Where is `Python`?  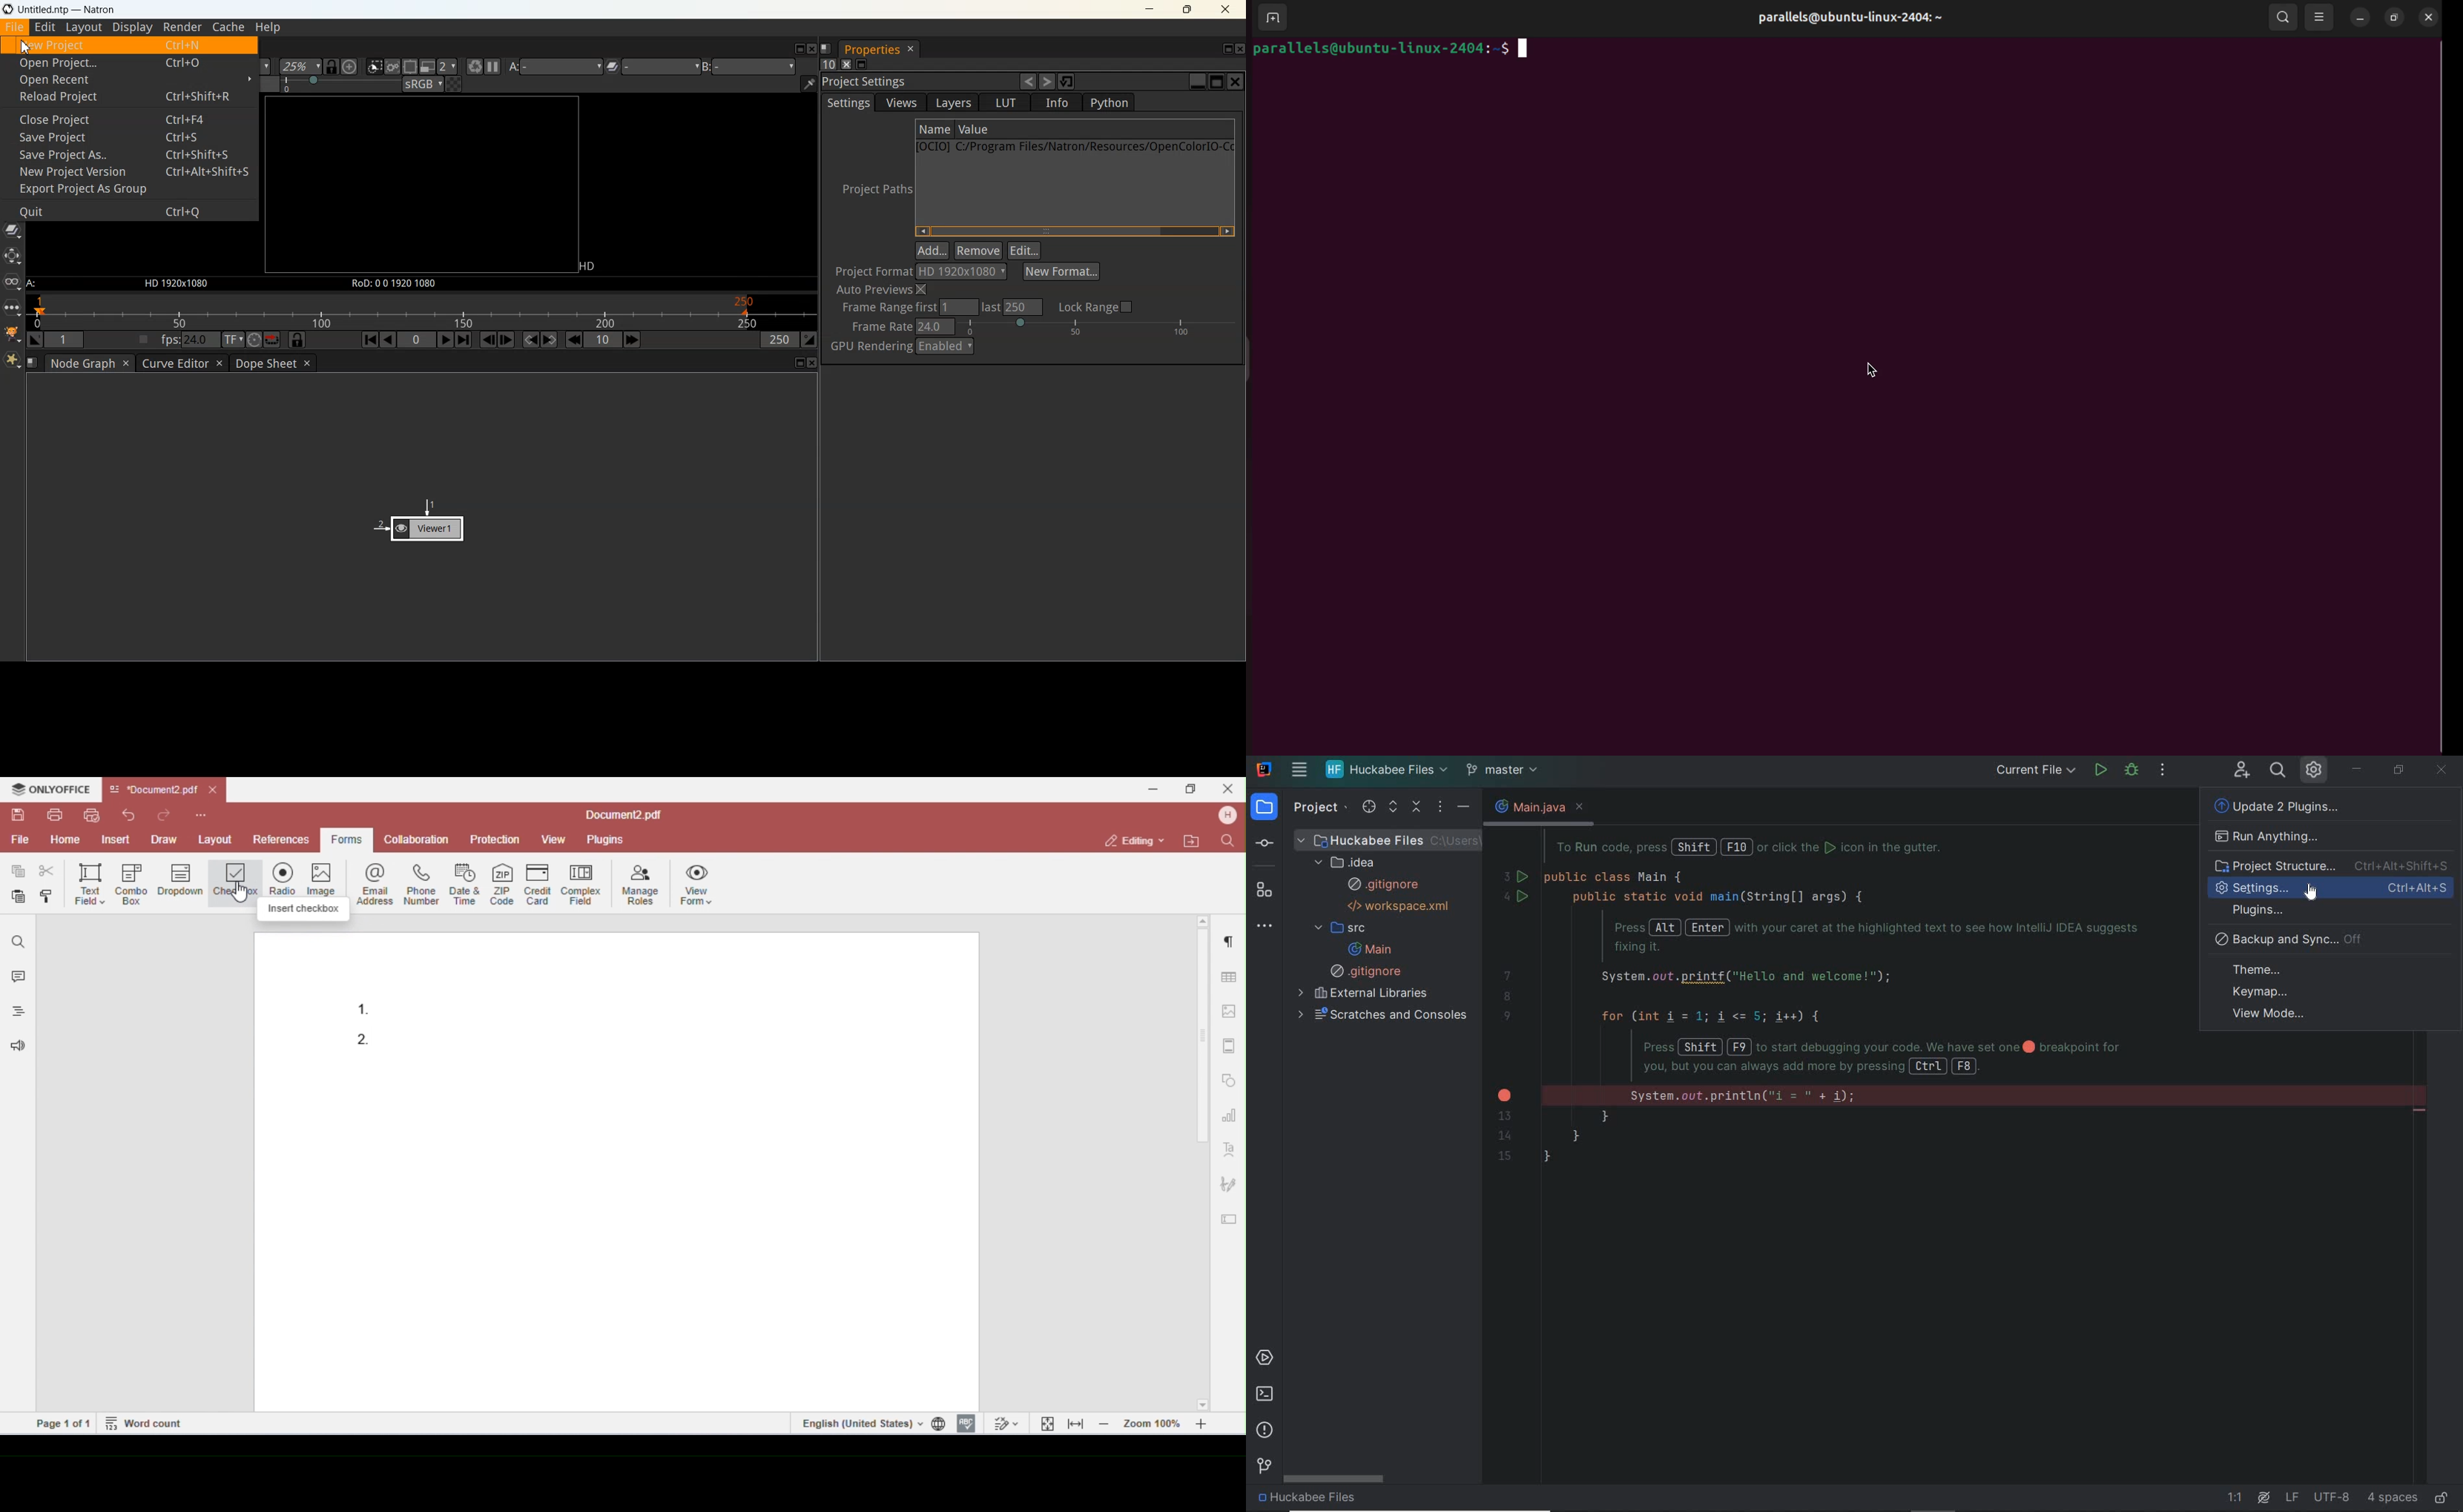
Python is located at coordinates (1108, 103).